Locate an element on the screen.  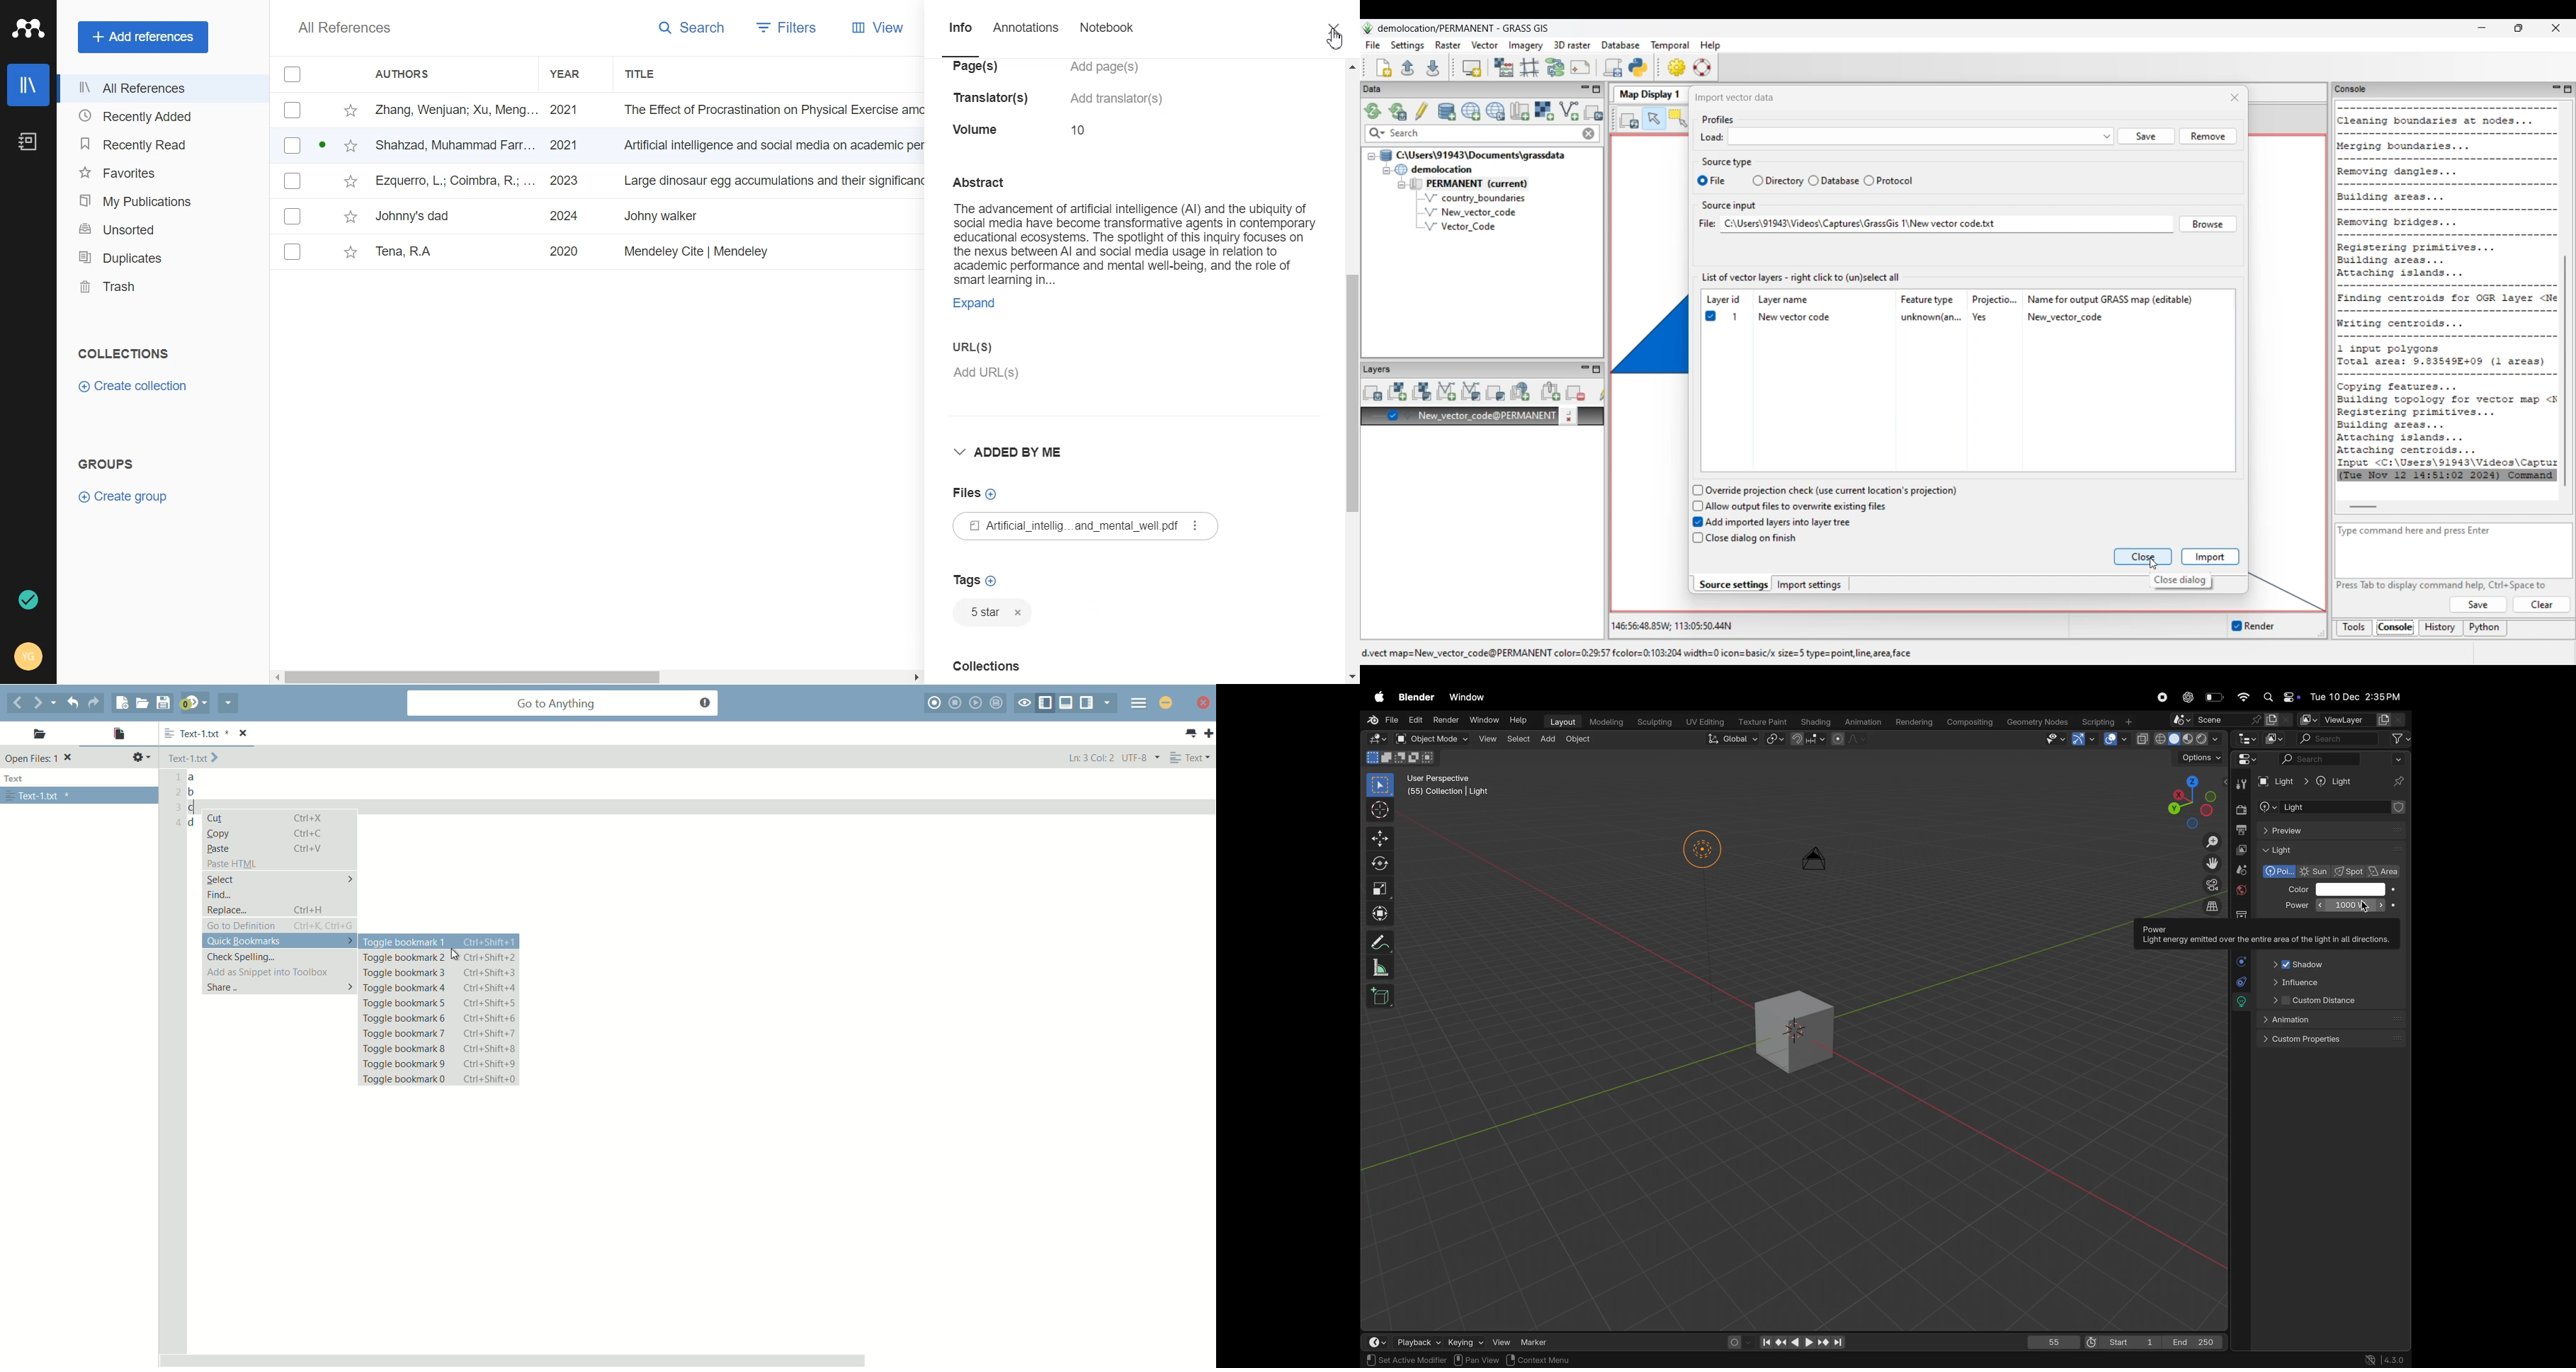
Render is located at coordinates (1445, 720).